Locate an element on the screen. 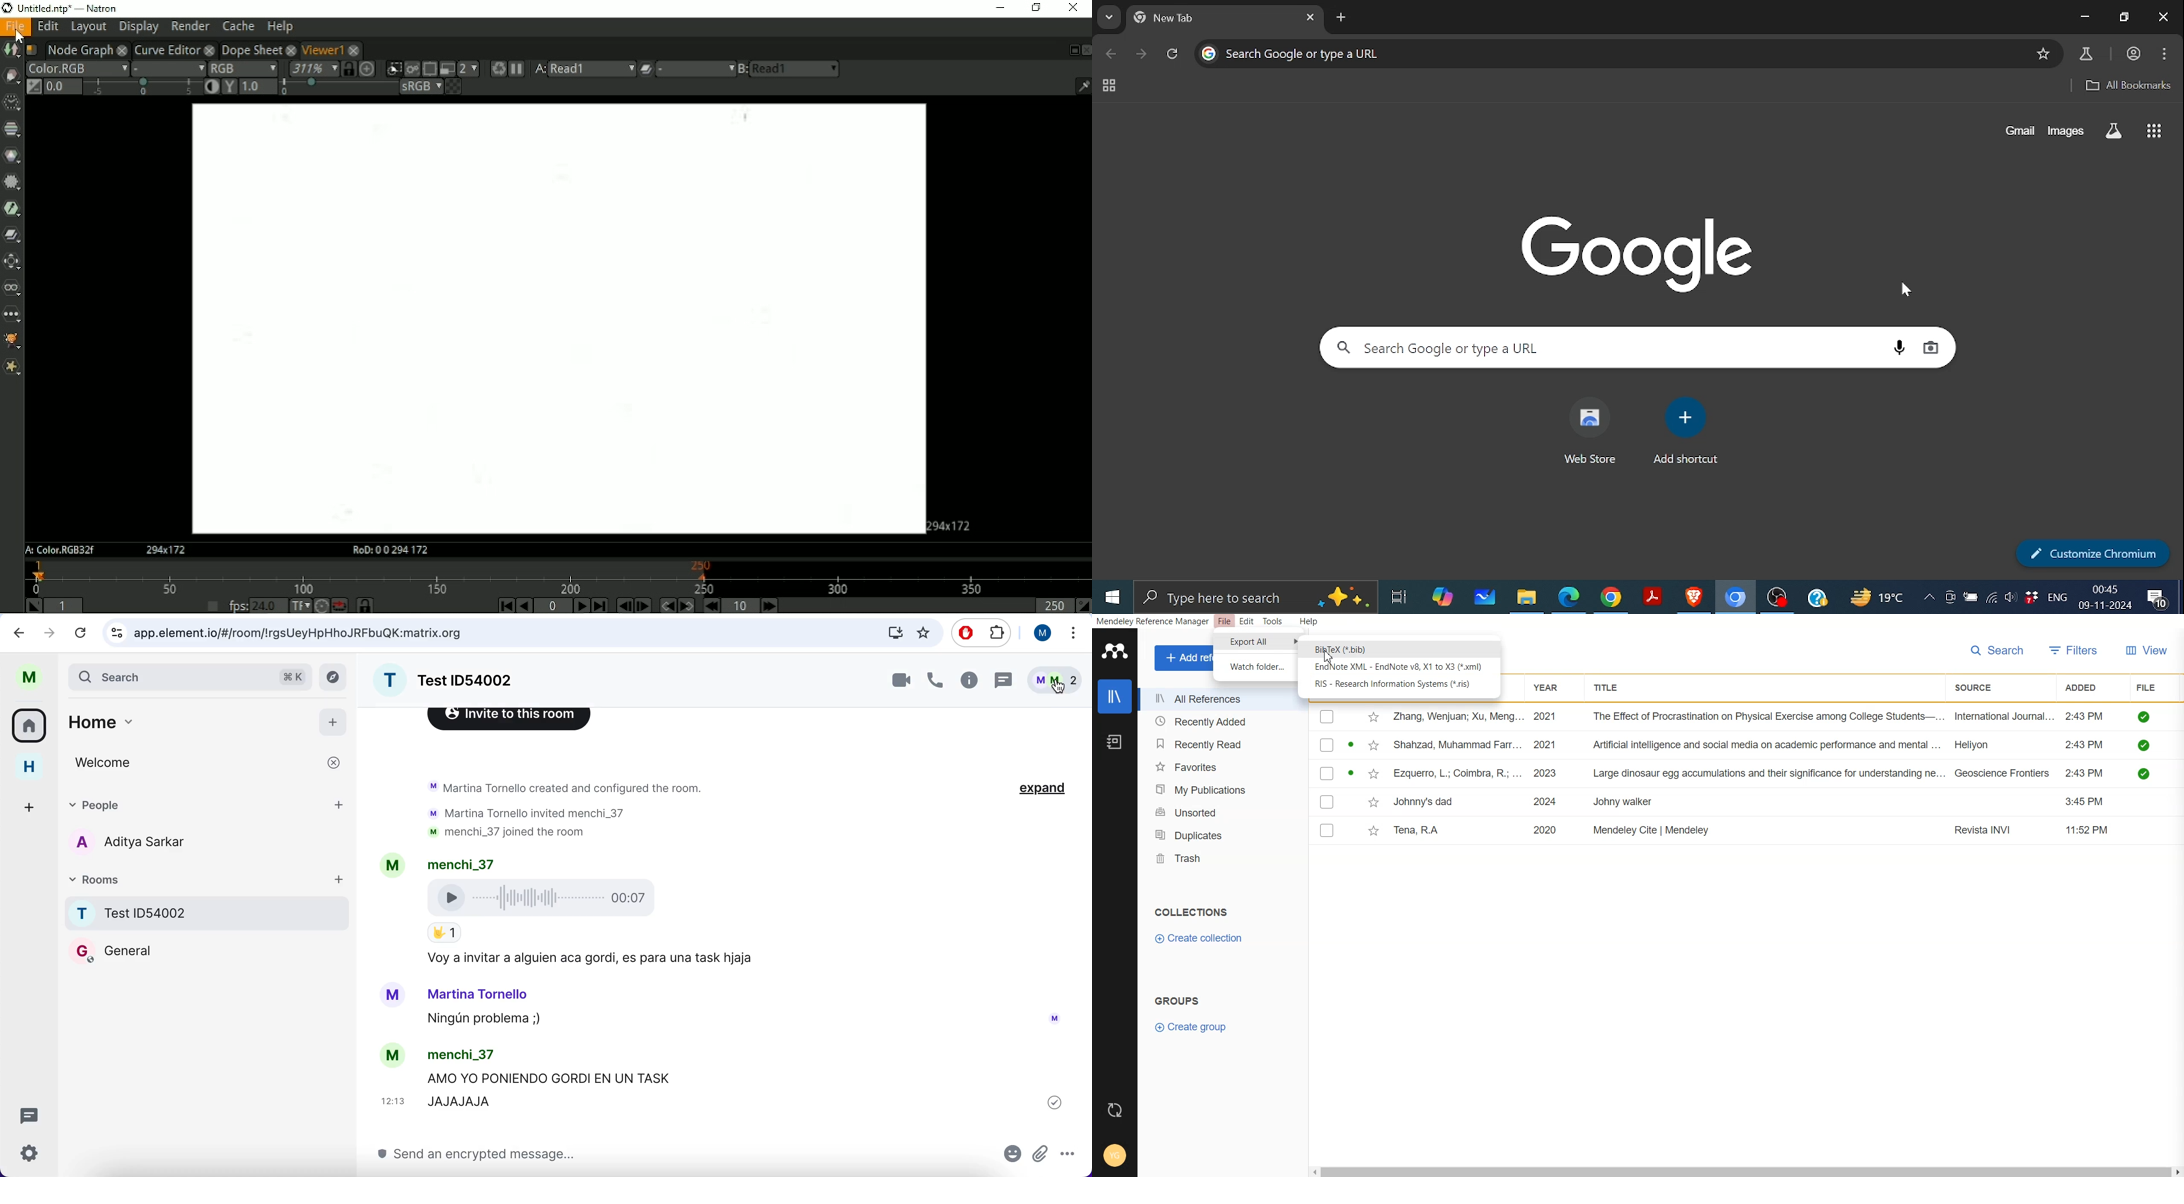 The image size is (2184, 1204). close is located at coordinates (210, 50).